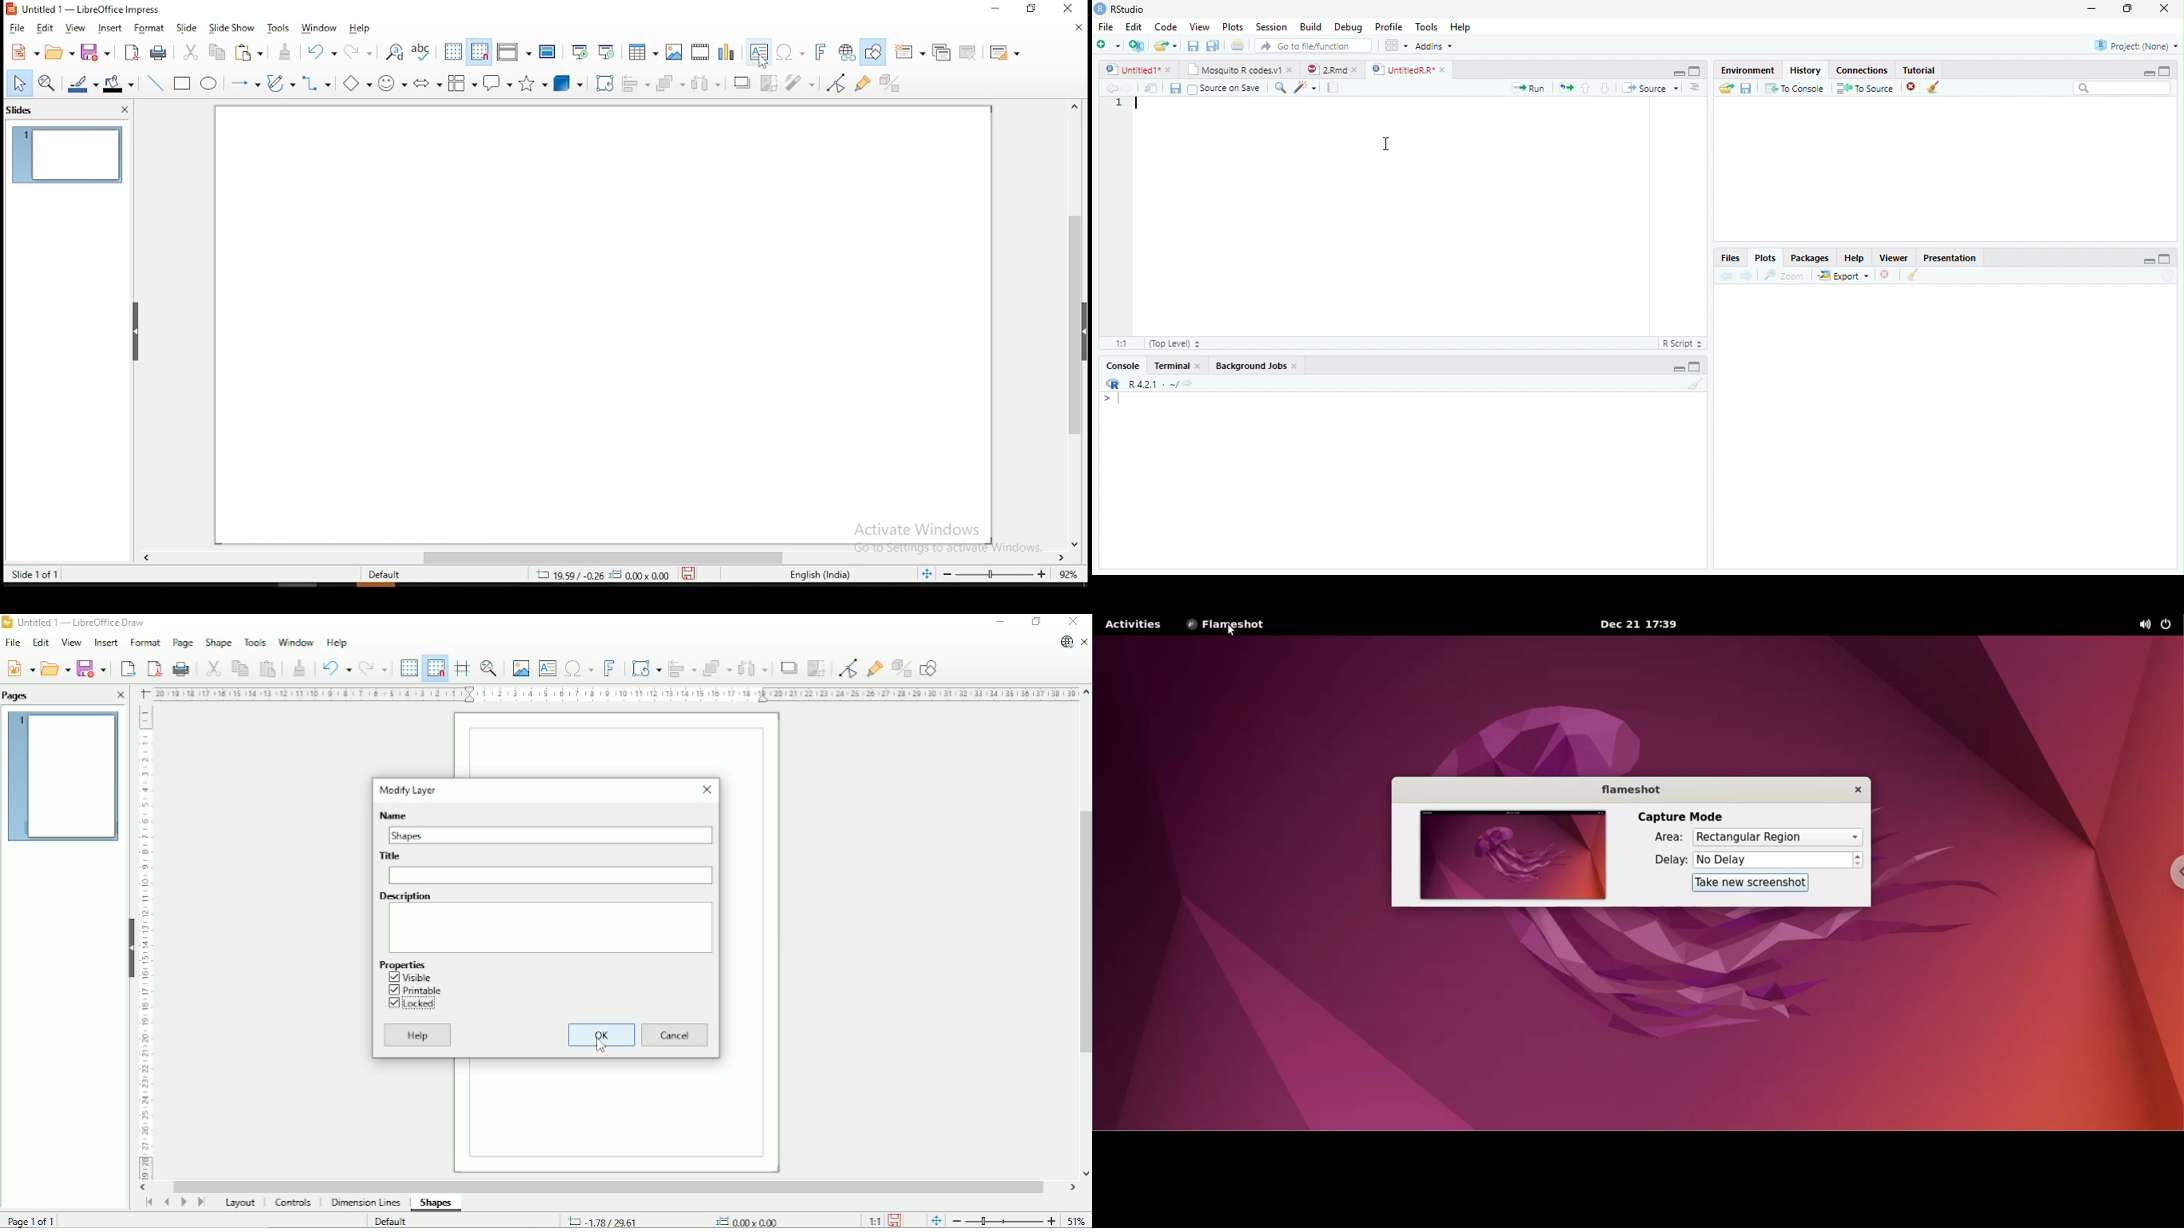 The image size is (2184, 1232). What do you see at coordinates (1036, 622) in the screenshot?
I see `Restore down` at bounding box center [1036, 622].